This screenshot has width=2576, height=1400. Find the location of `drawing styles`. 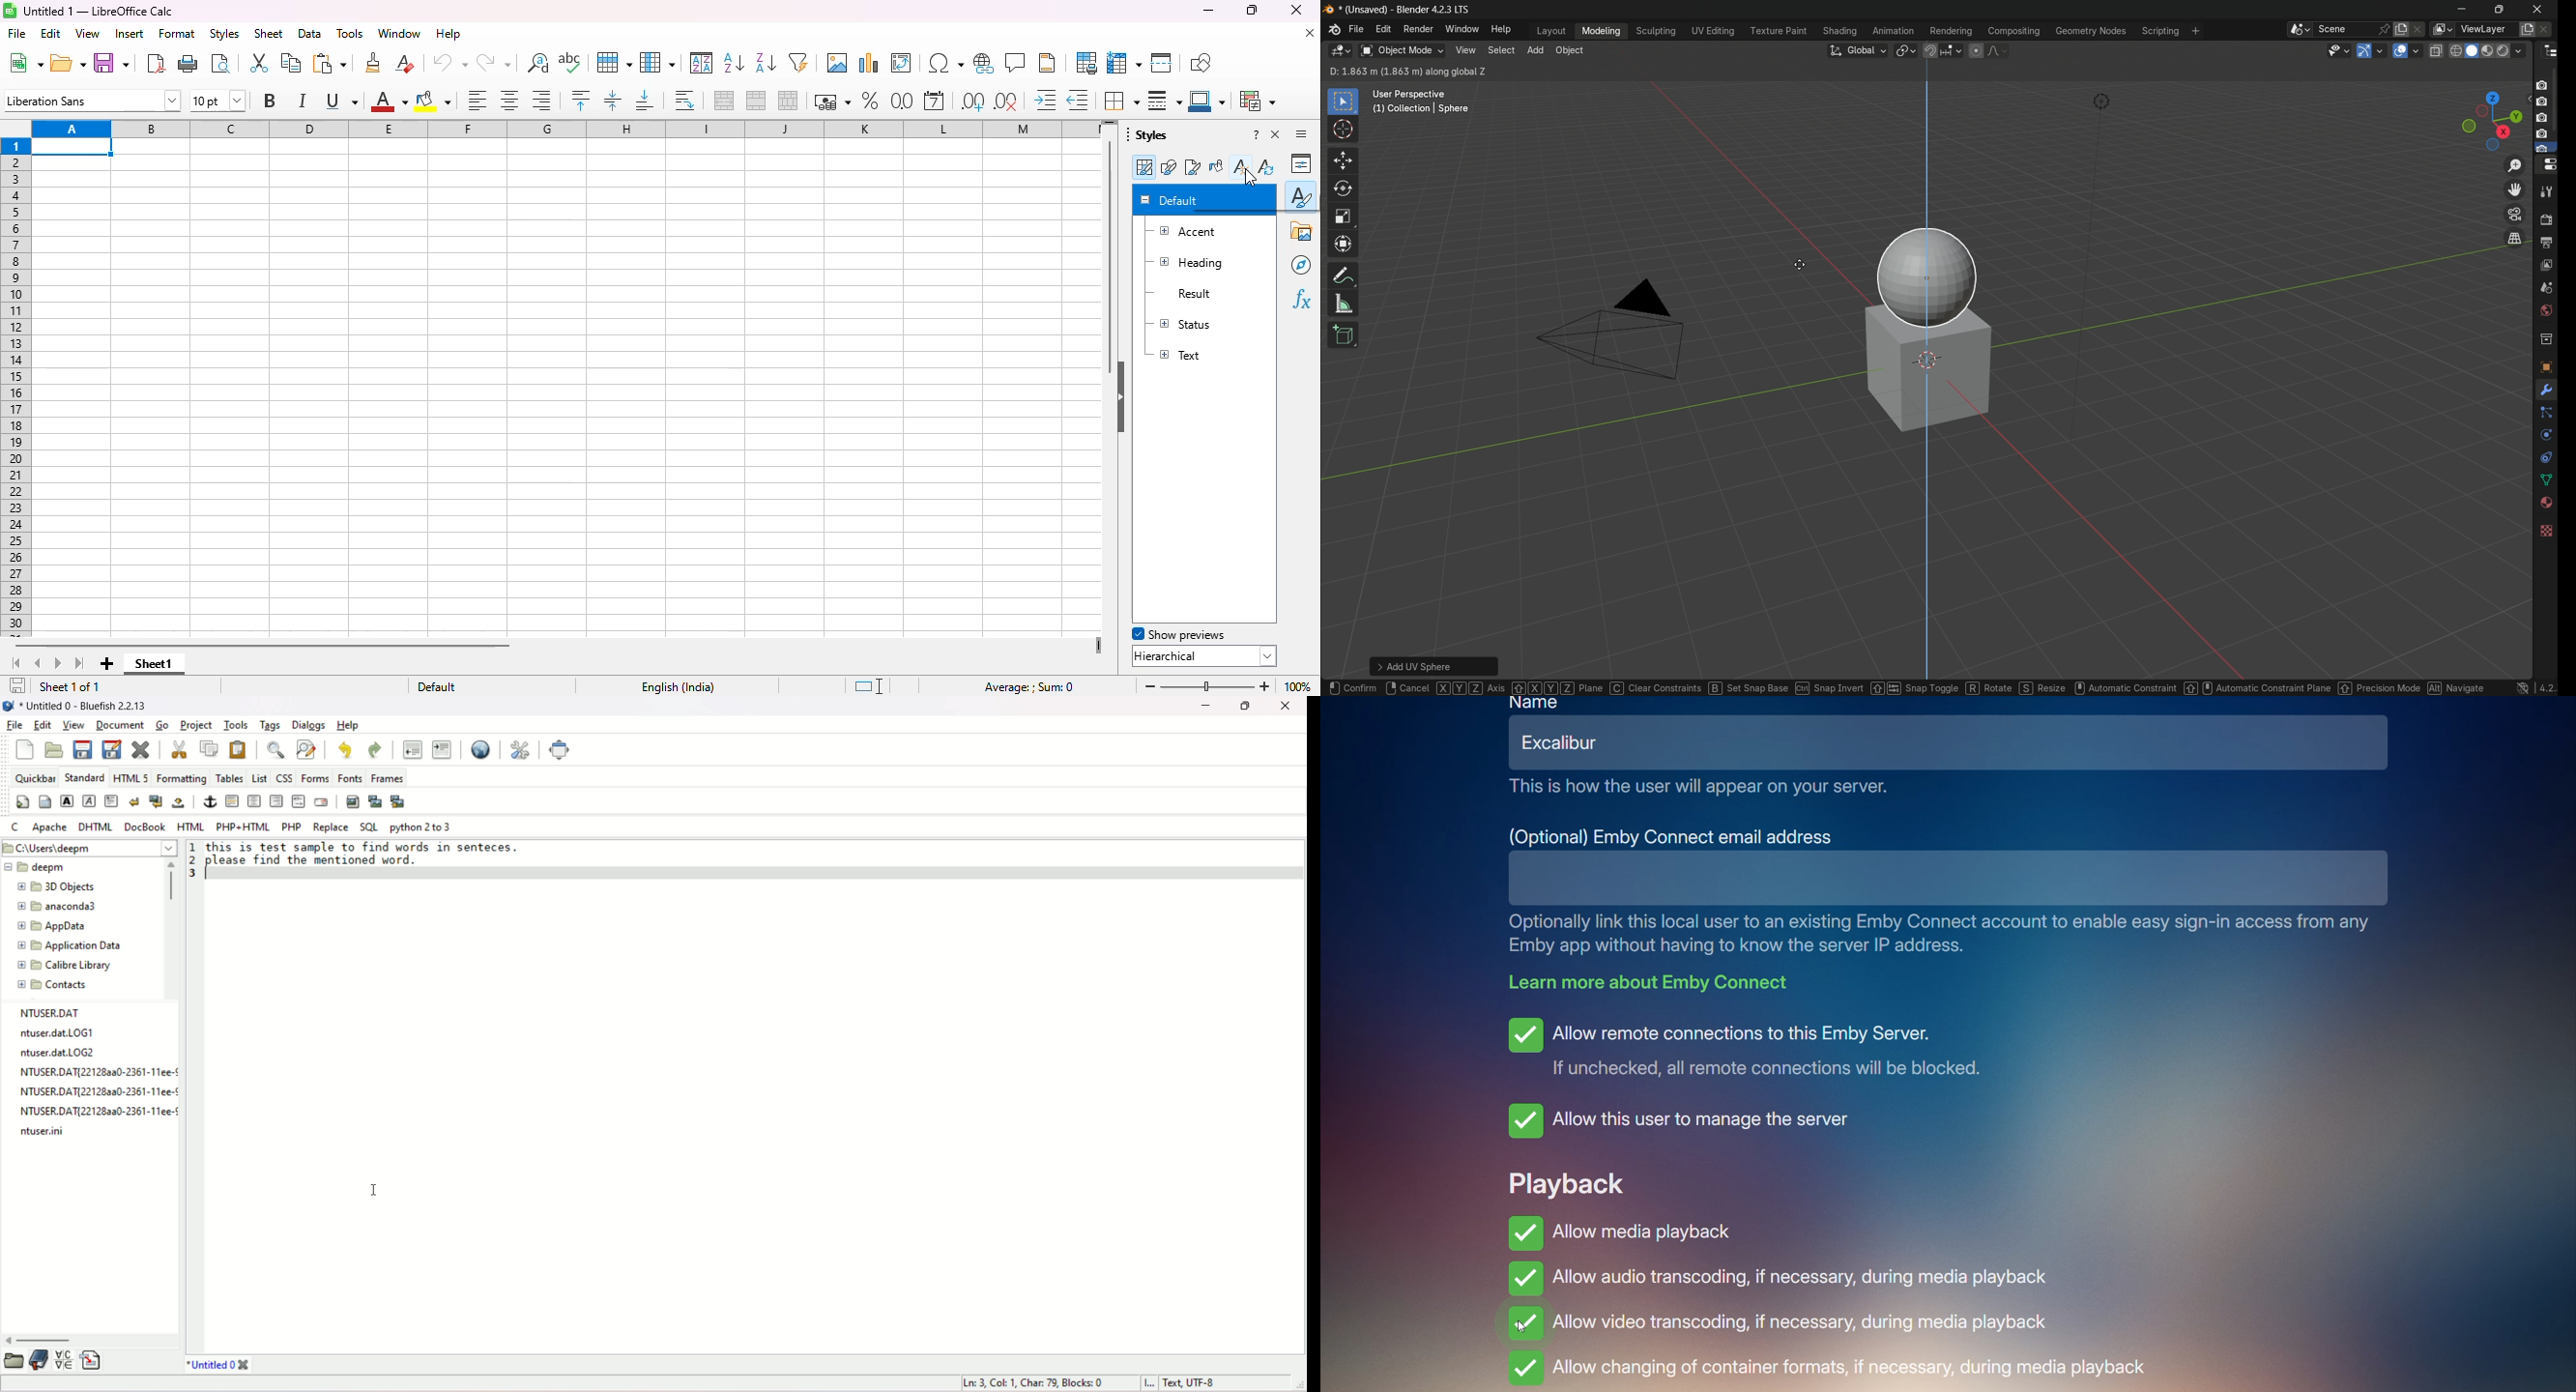

drawing styles is located at coordinates (1169, 167).